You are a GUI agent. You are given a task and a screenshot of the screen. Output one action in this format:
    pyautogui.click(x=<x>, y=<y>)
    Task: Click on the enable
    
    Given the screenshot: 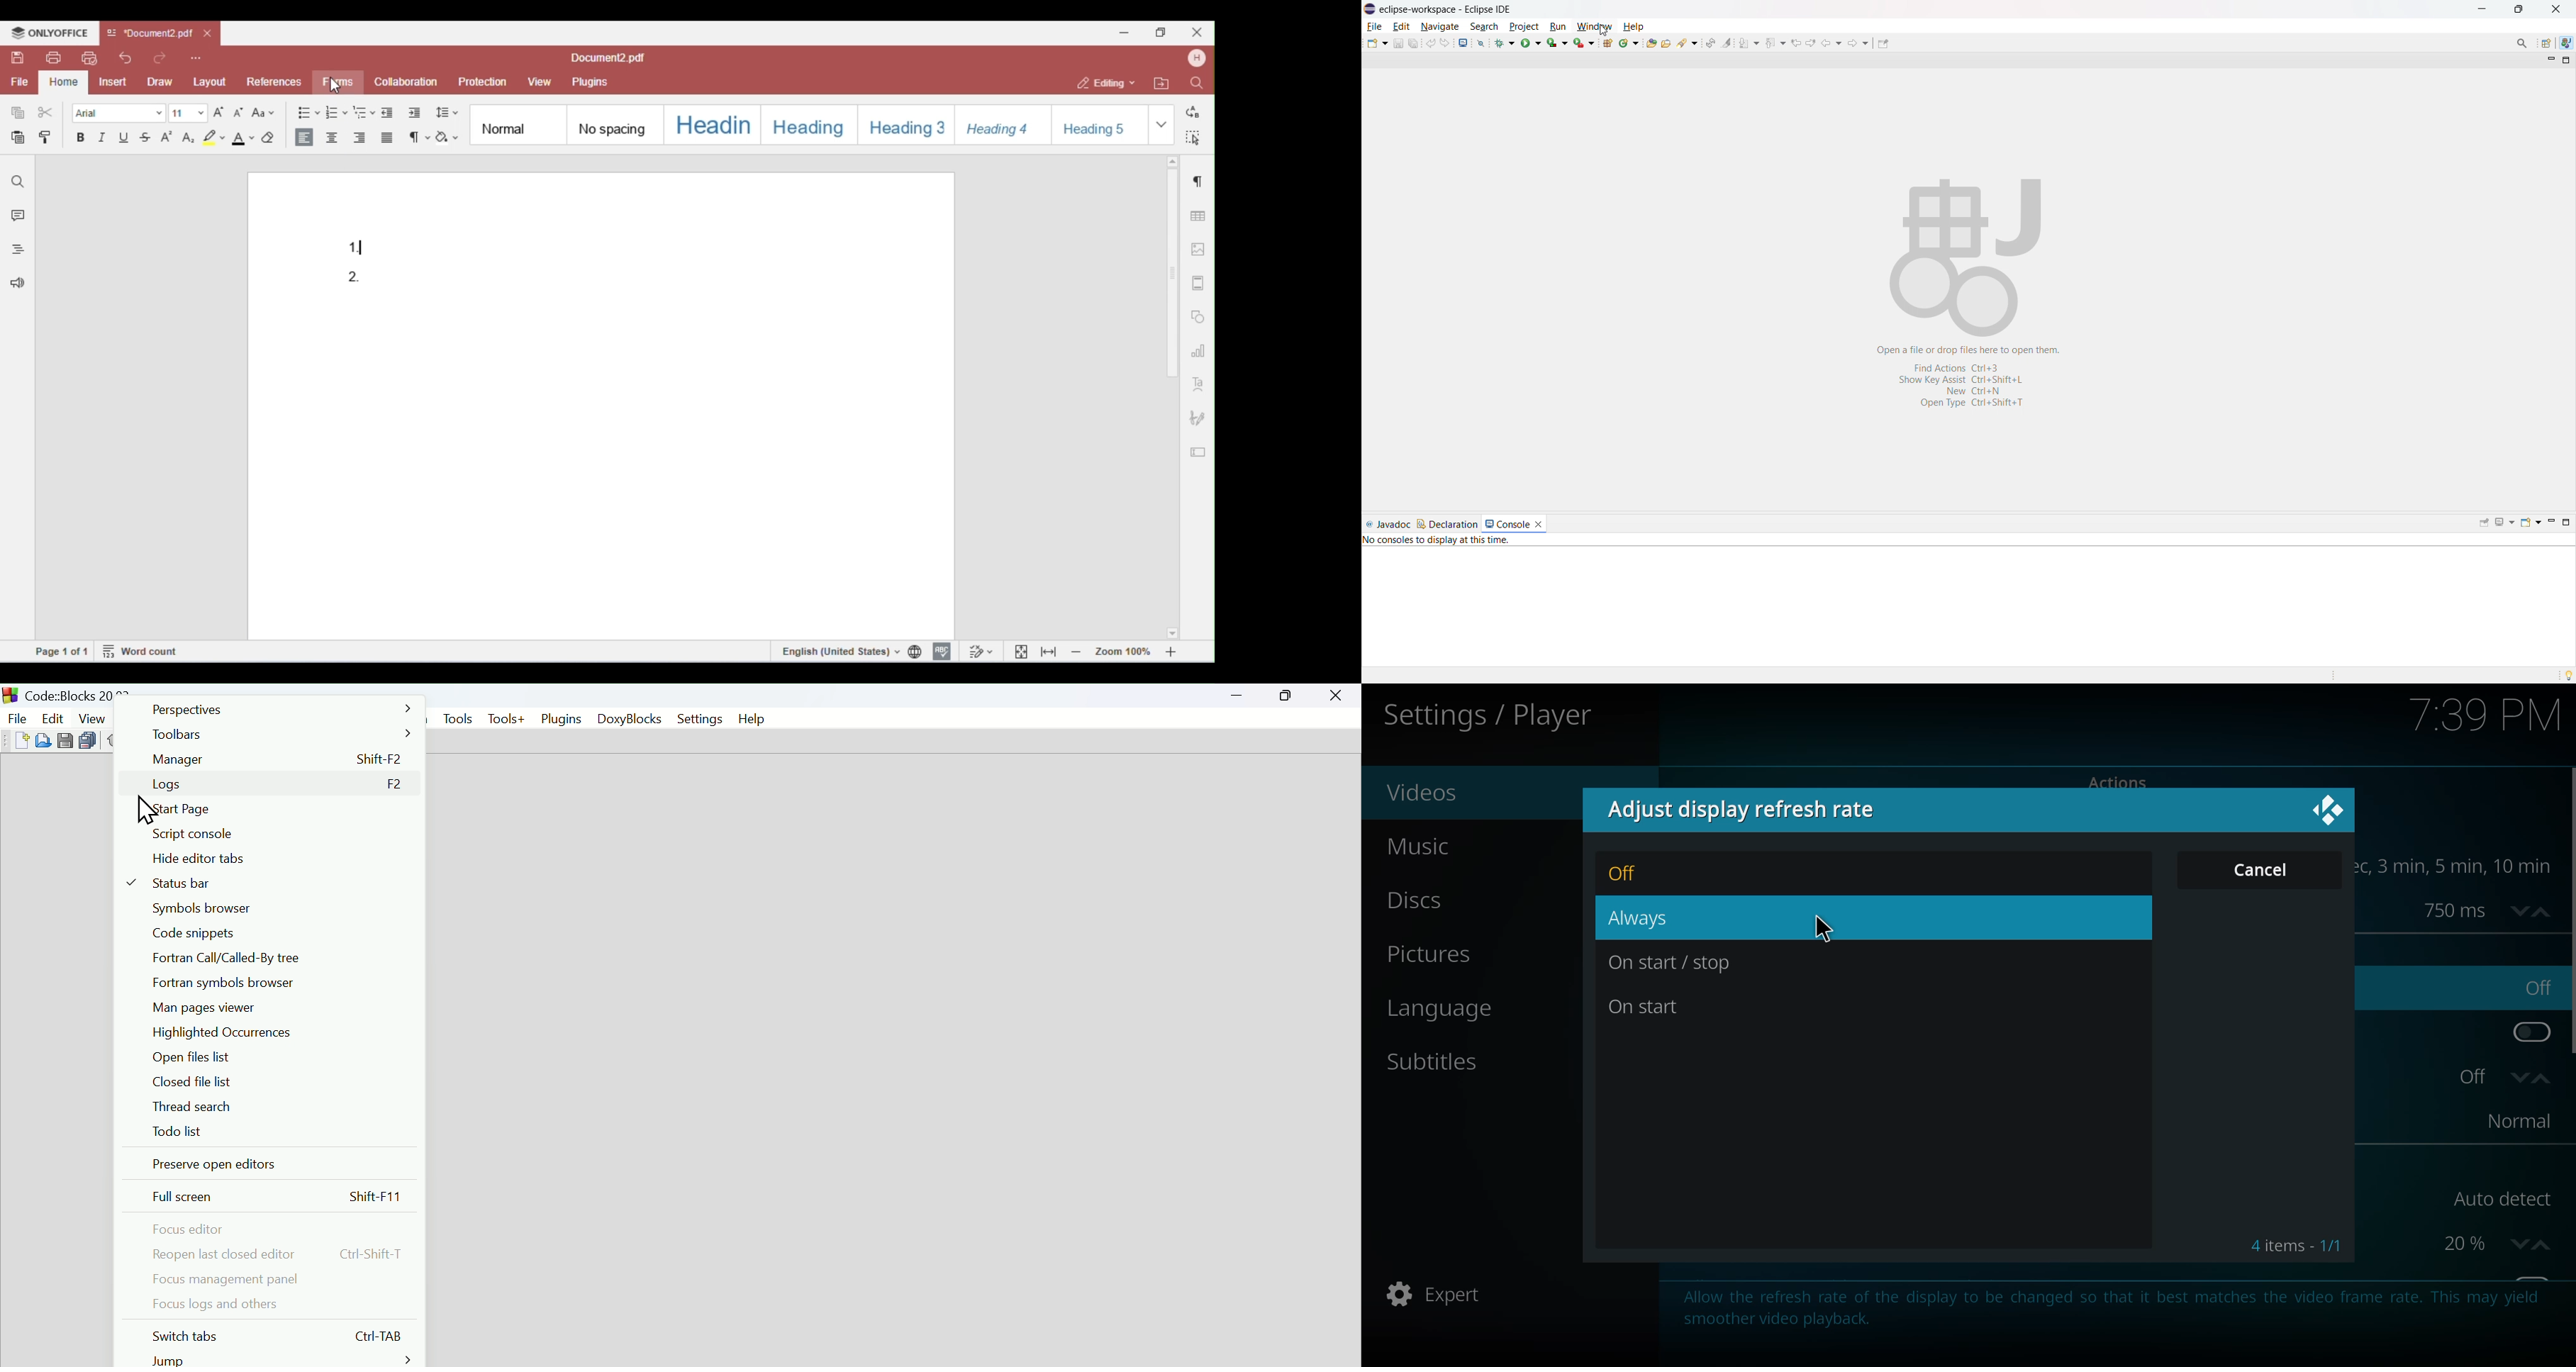 What is the action you would take?
    pyautogui.click(x=2528, y=1029)
    